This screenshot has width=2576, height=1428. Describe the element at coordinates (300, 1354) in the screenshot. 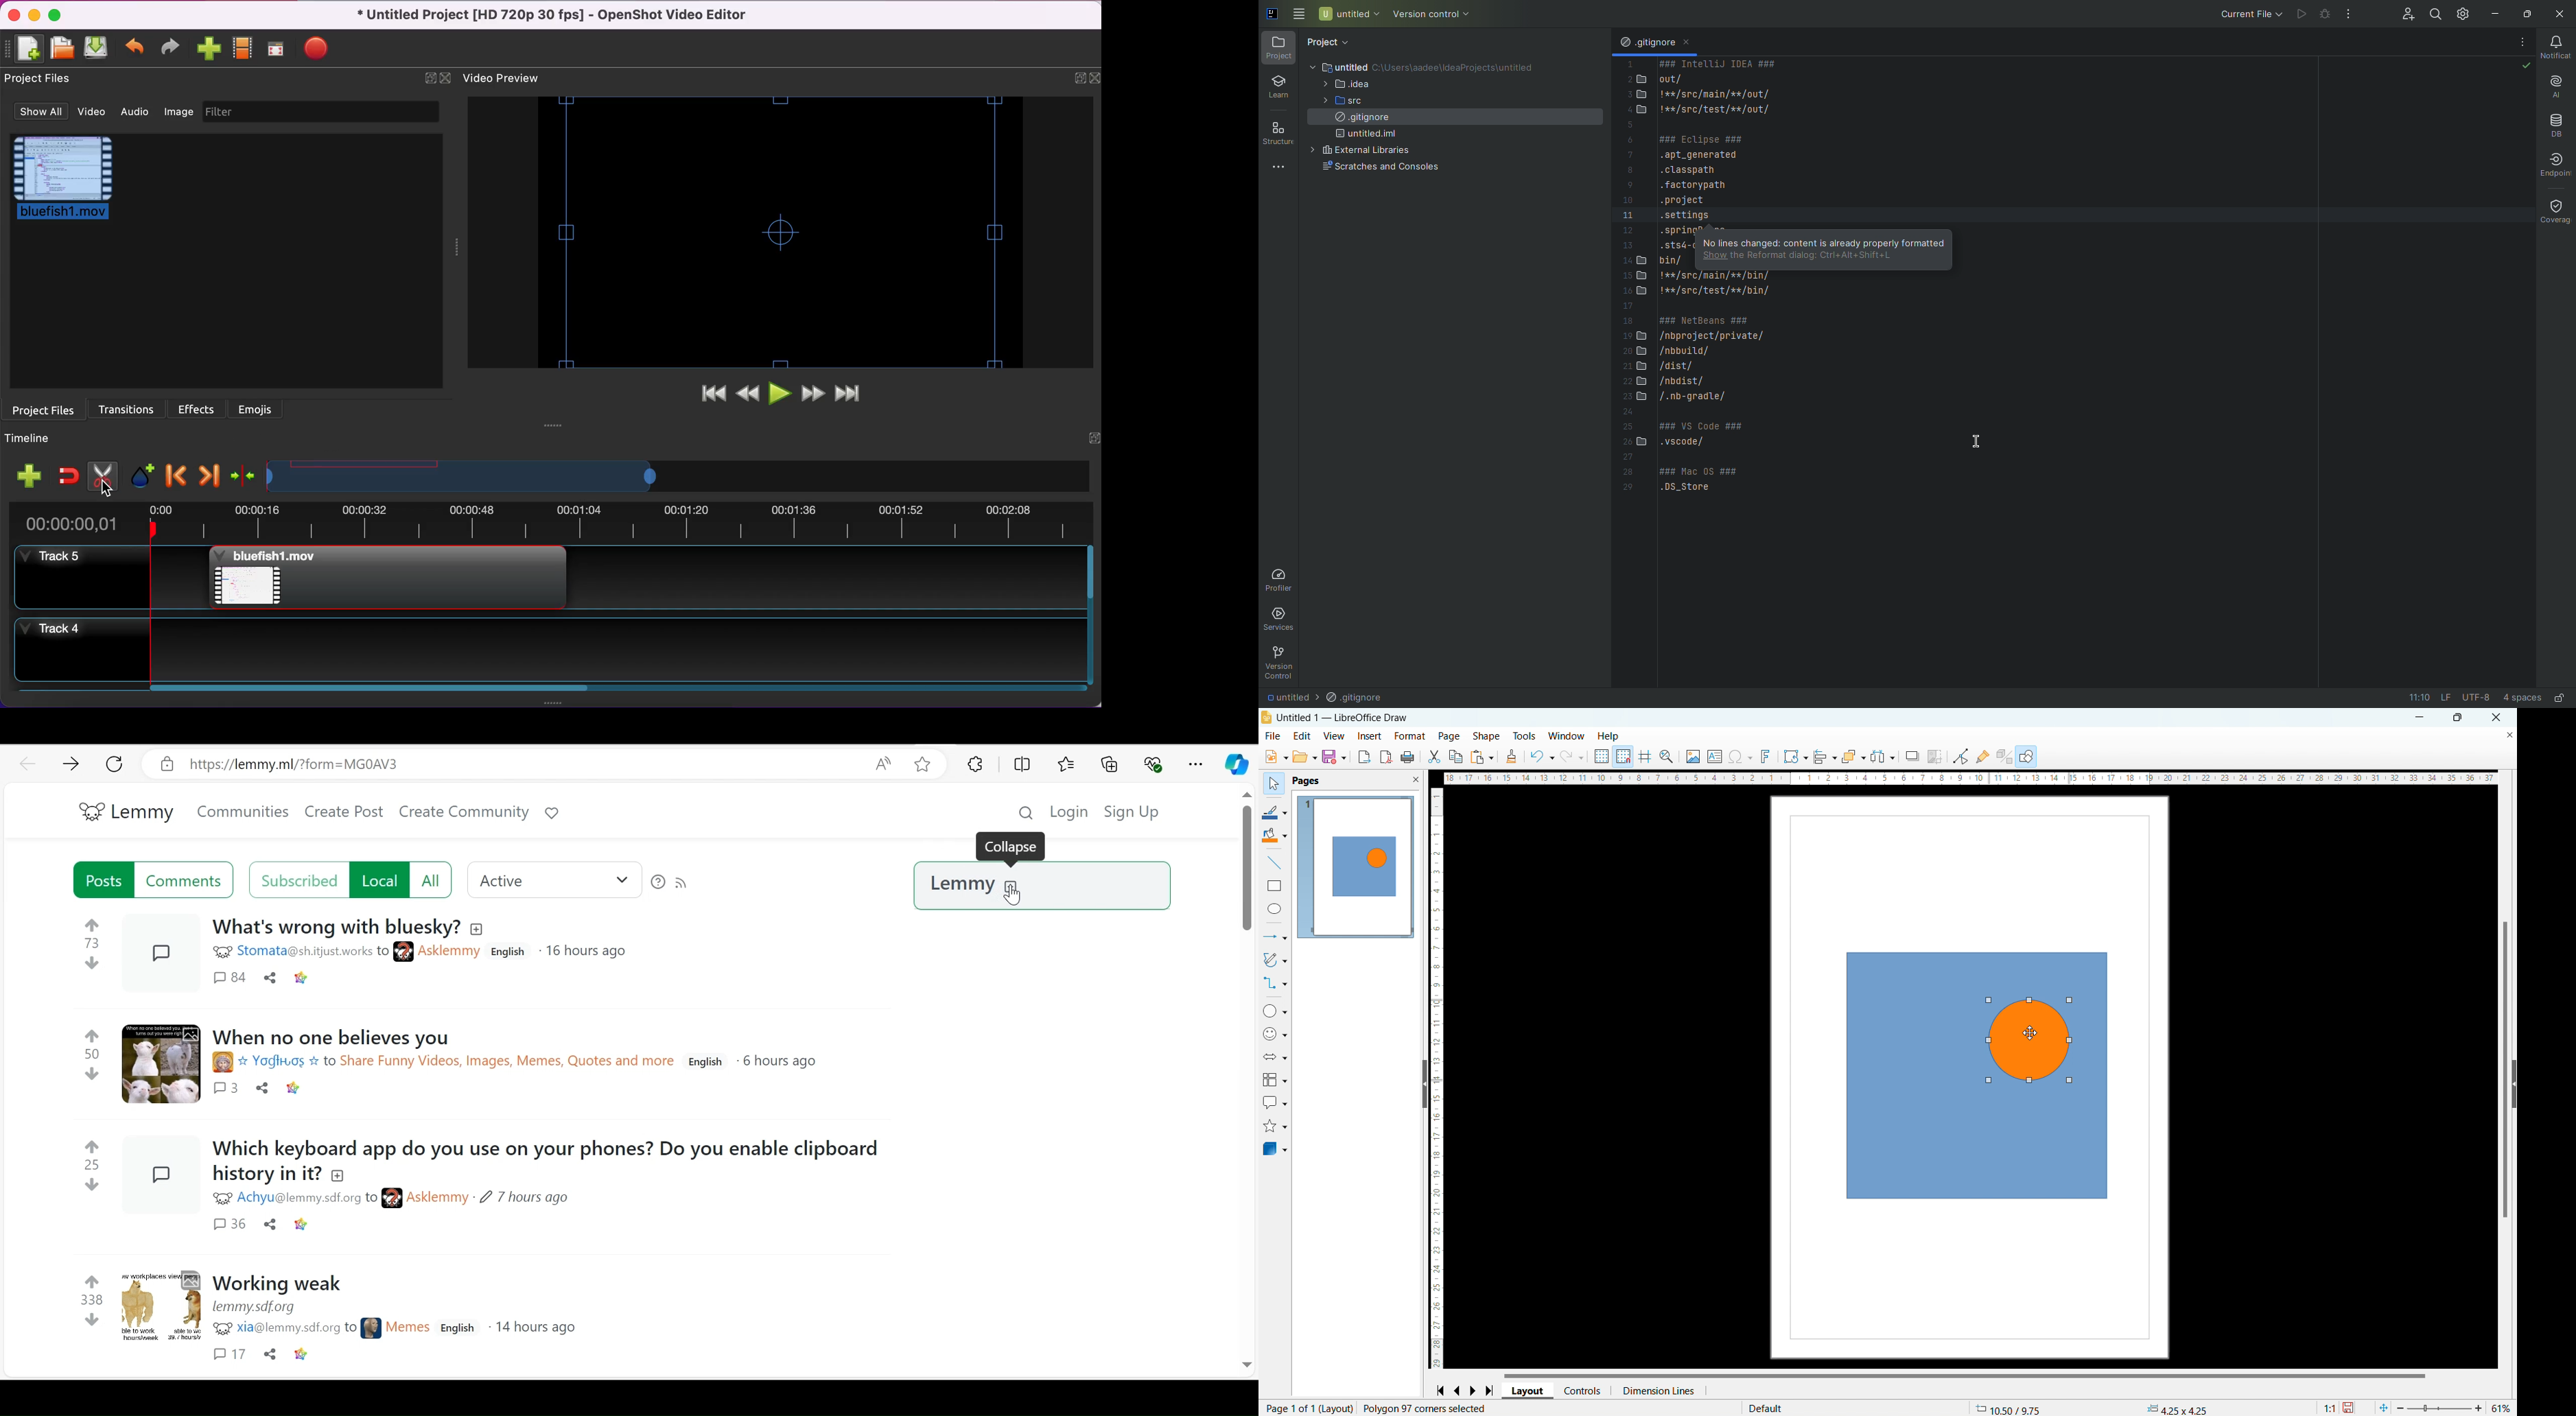

I see `links` at that location.